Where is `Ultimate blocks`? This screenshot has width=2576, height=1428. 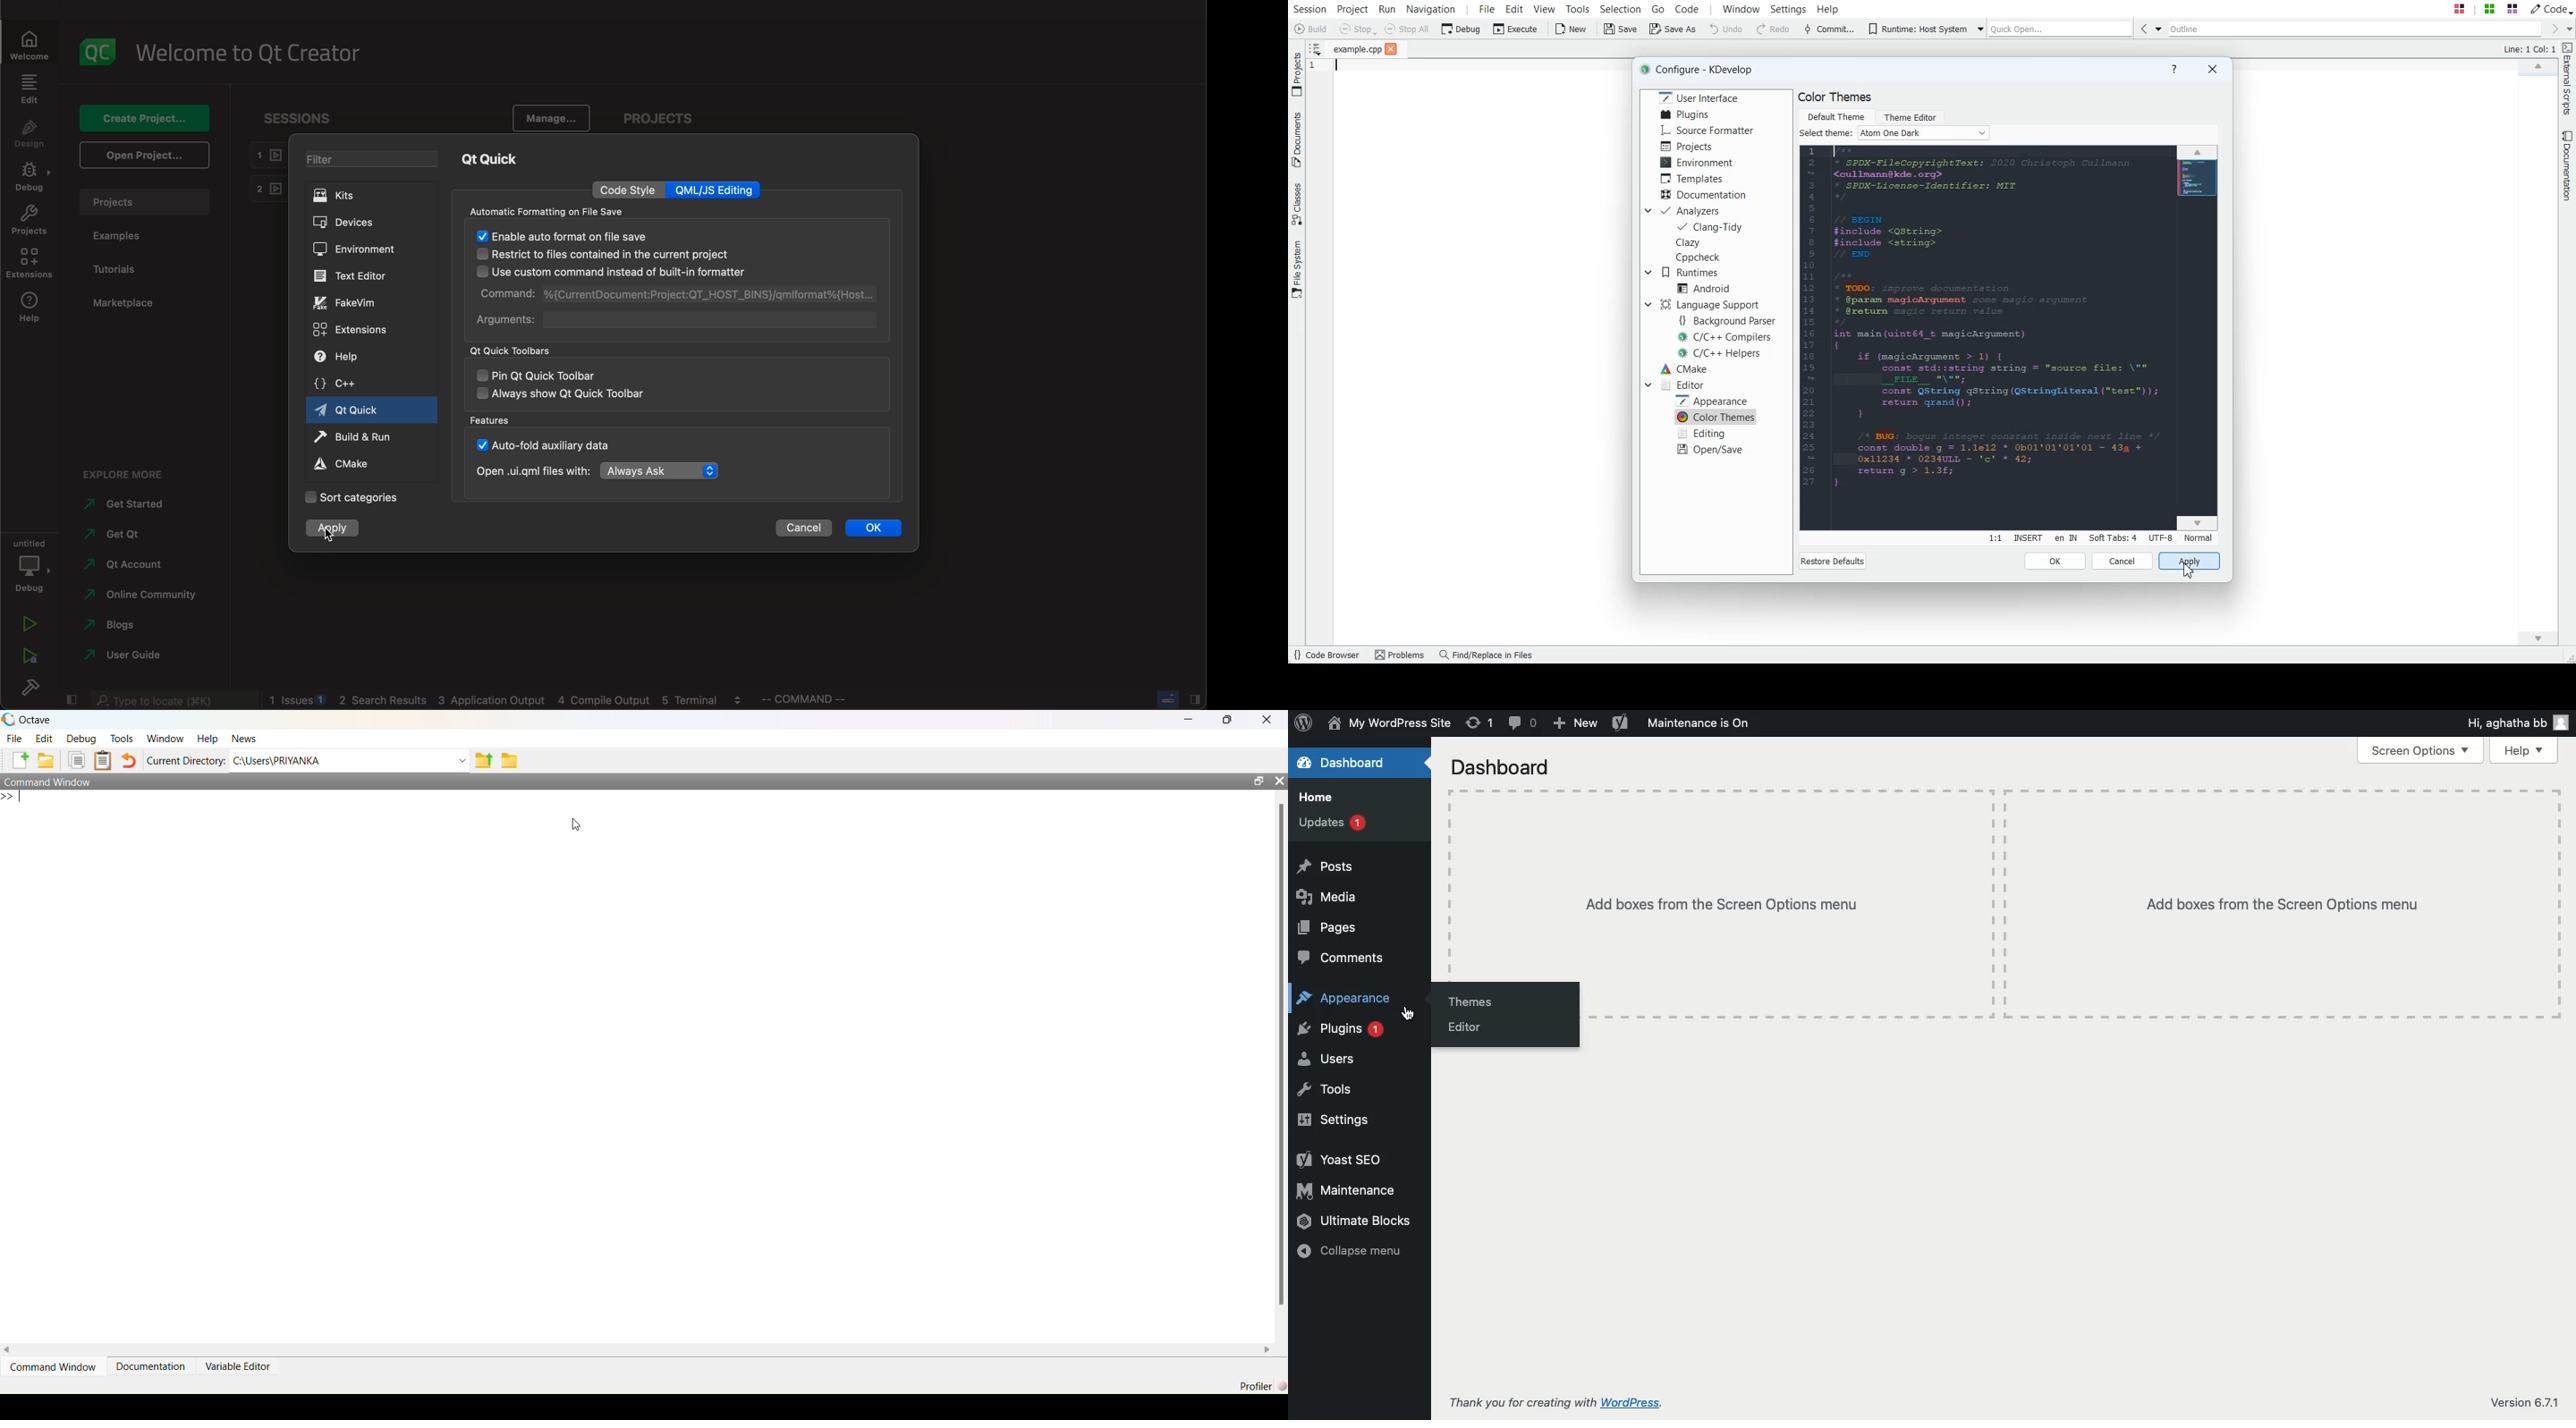
Ultimate blocks is located at coordinates (1357, 1221).